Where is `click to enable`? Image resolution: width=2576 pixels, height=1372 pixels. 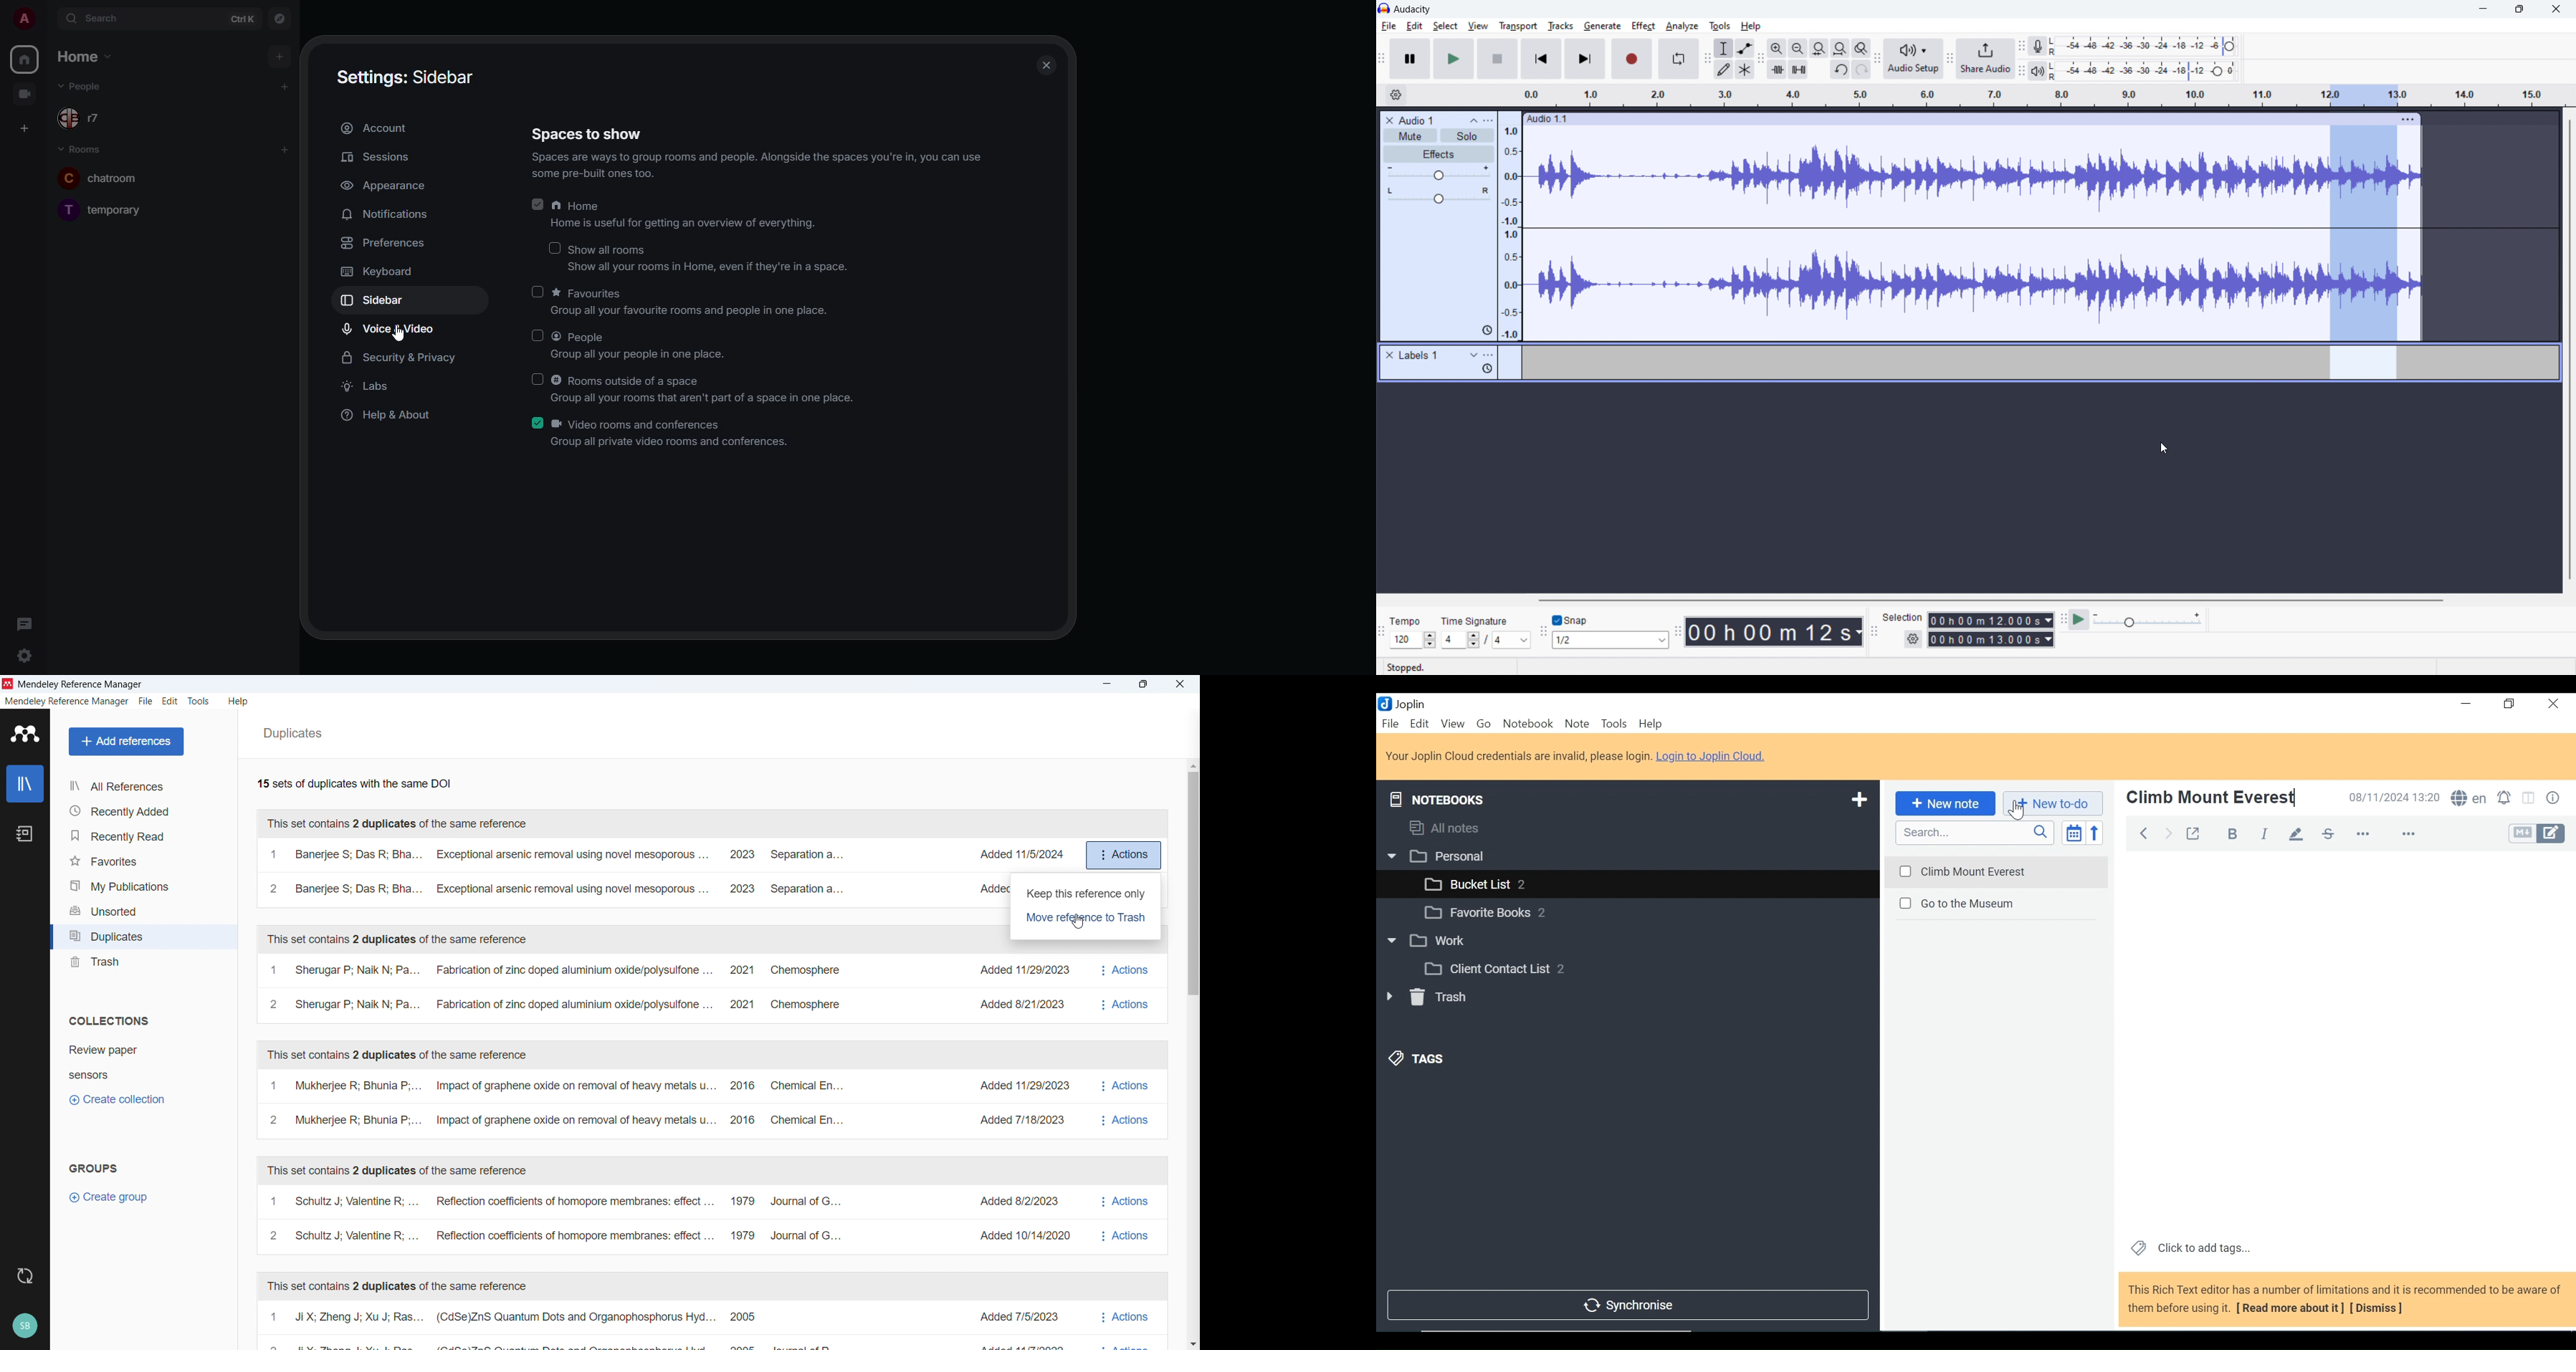 click to enable is located at coordinates (556, 249).